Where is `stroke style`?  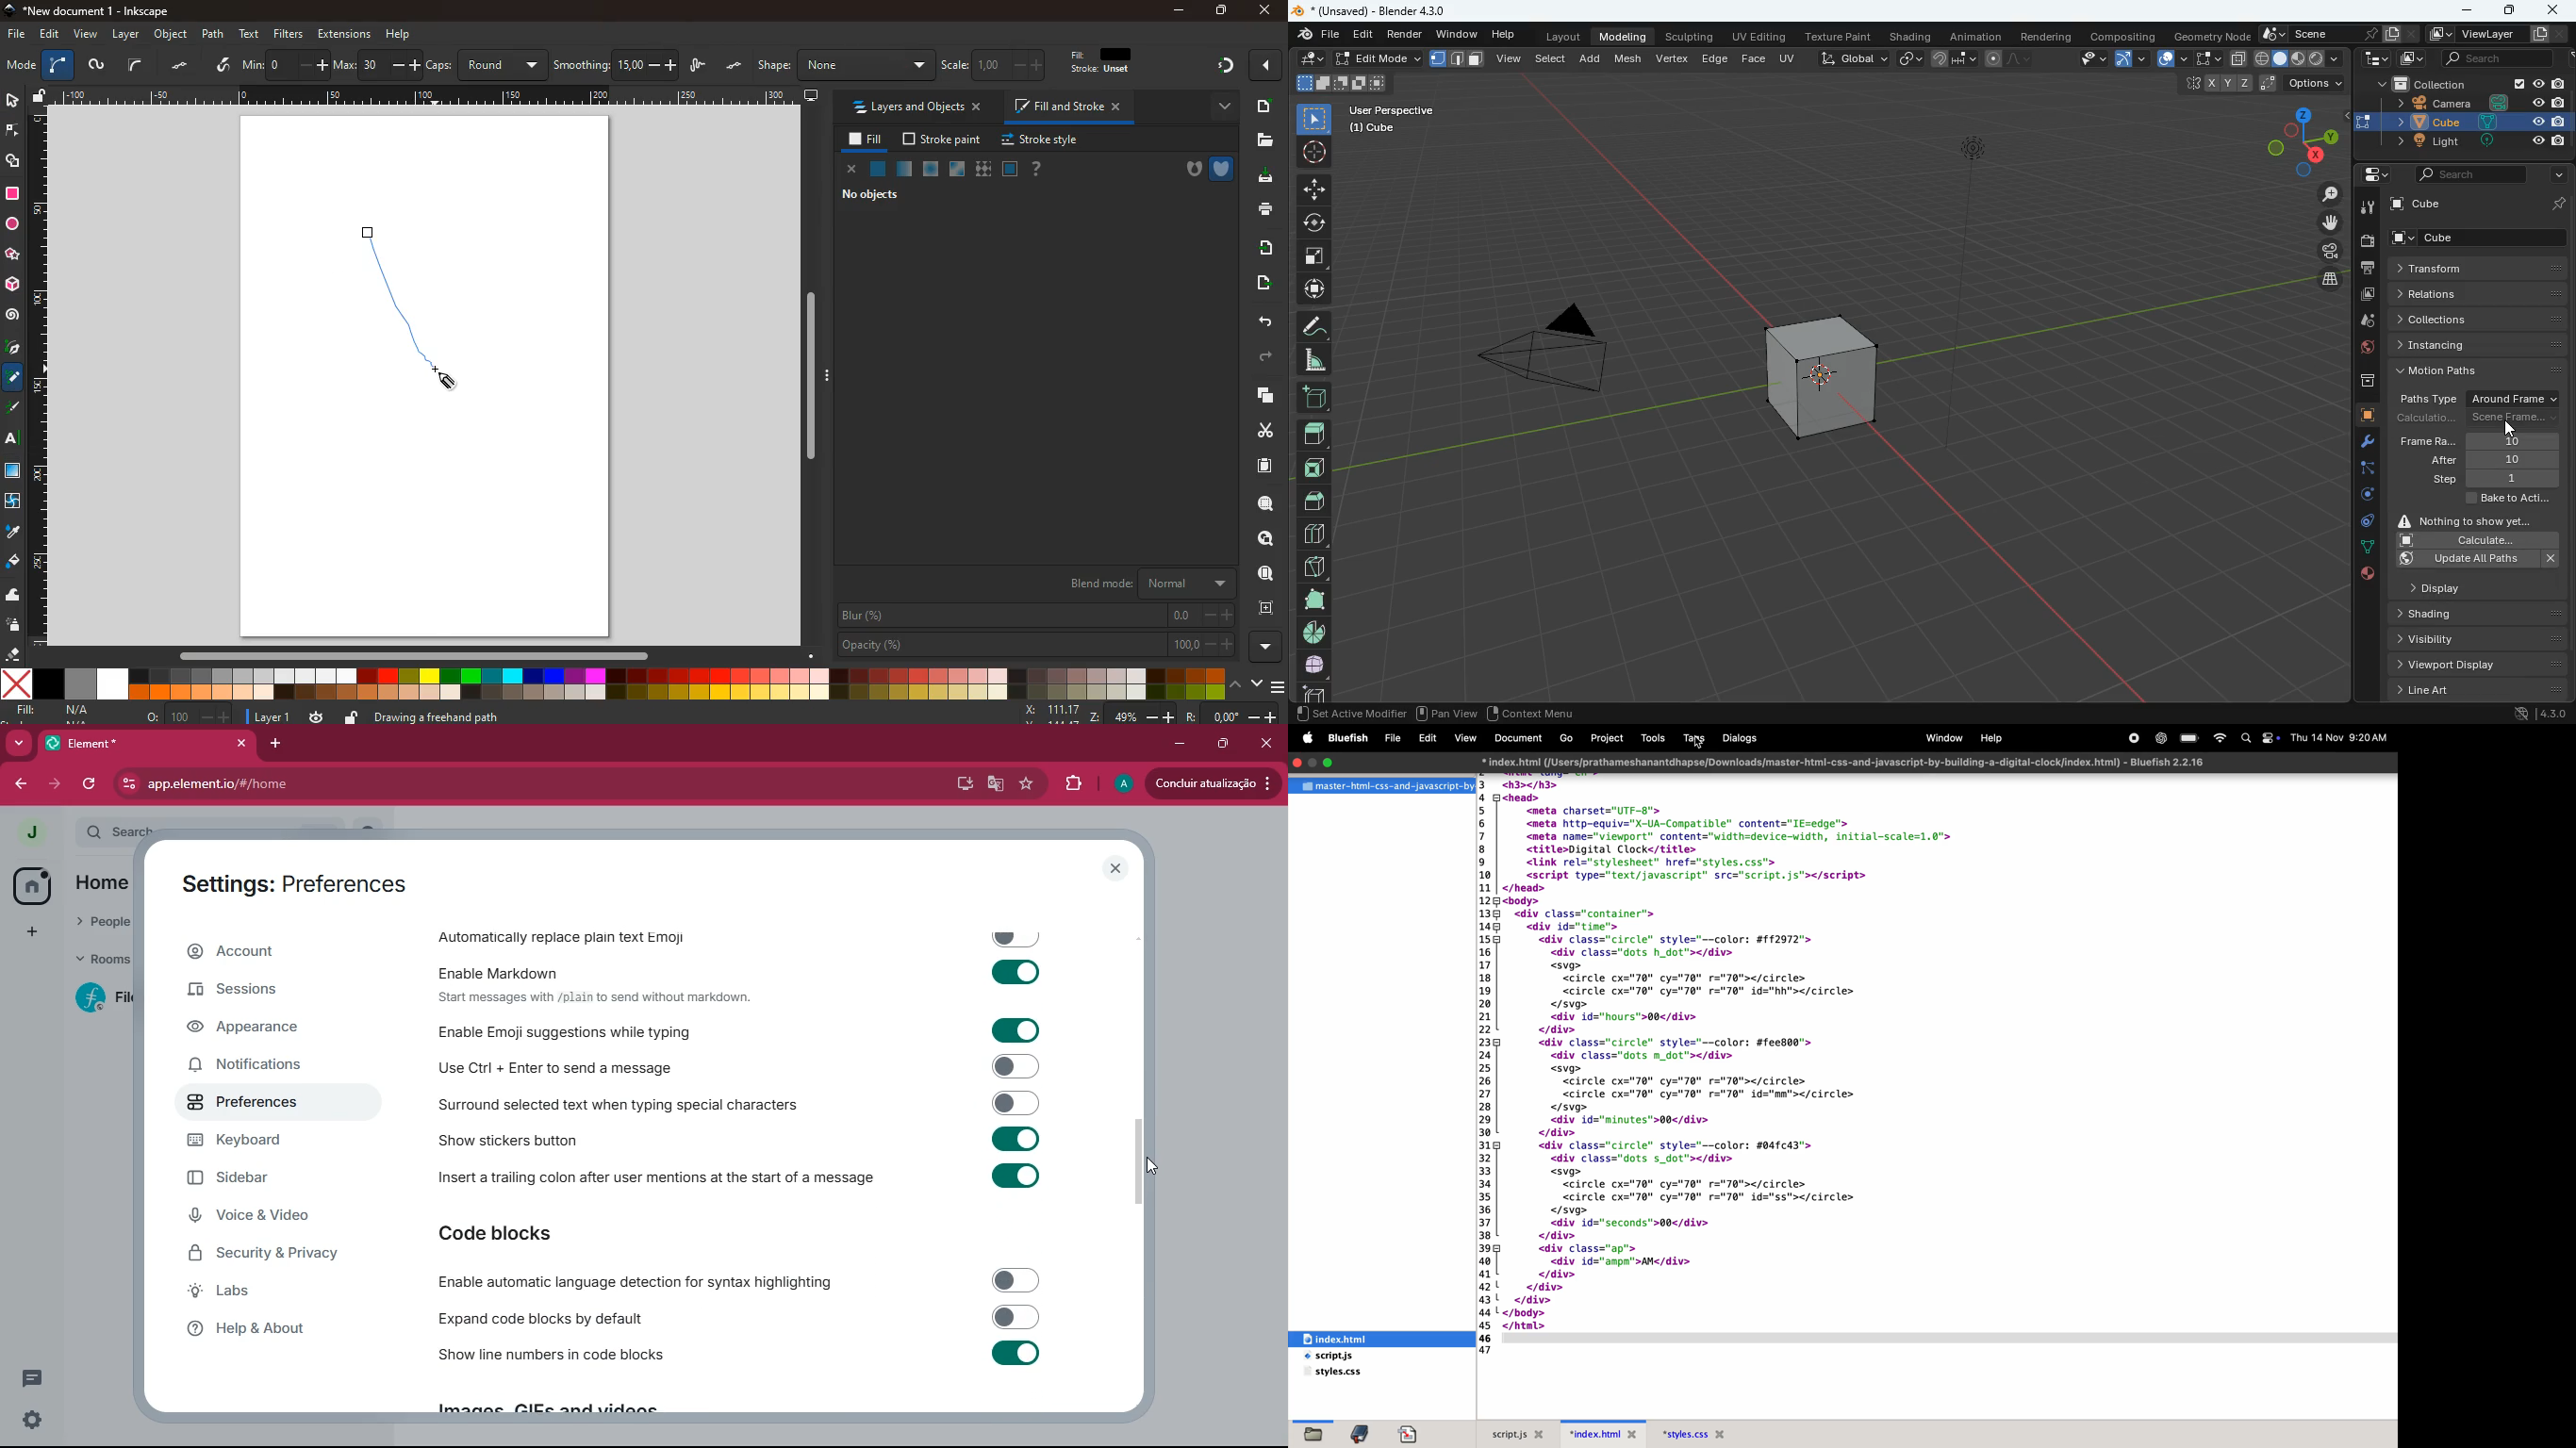
stroke style is located at coordinates (1043, 140).